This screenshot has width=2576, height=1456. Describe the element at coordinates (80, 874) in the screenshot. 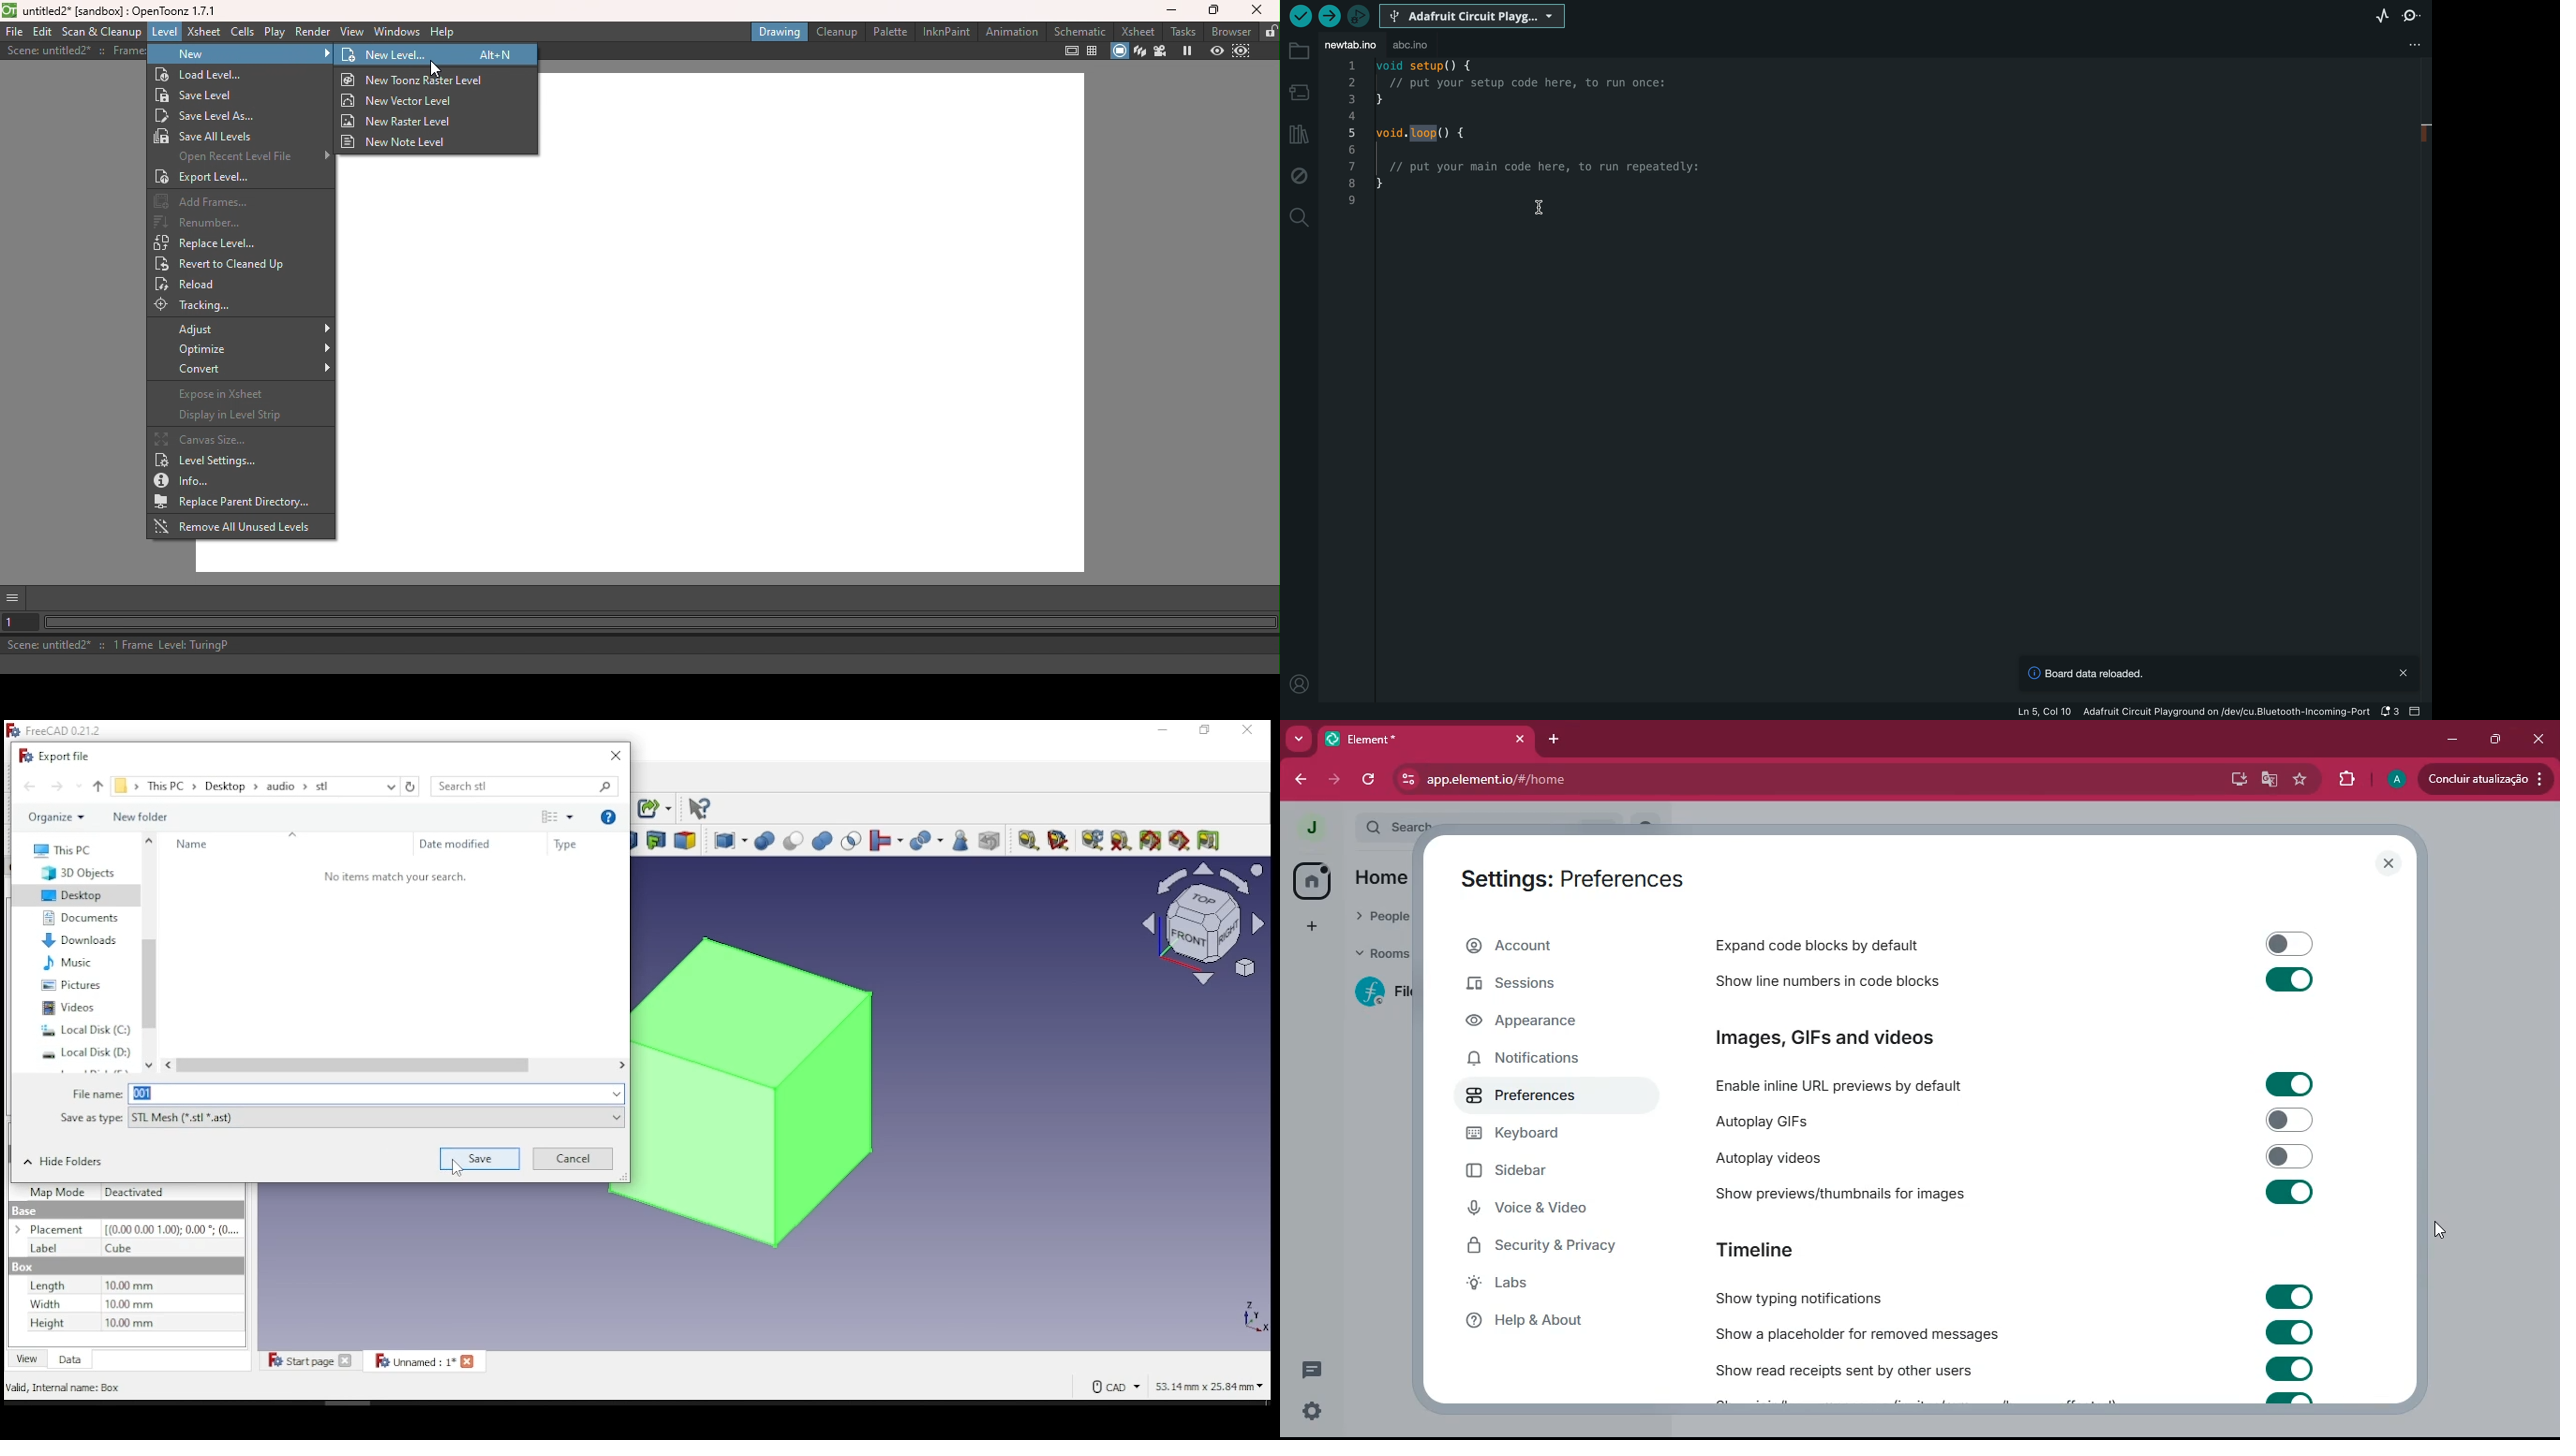

I see `3D objects` at that location.